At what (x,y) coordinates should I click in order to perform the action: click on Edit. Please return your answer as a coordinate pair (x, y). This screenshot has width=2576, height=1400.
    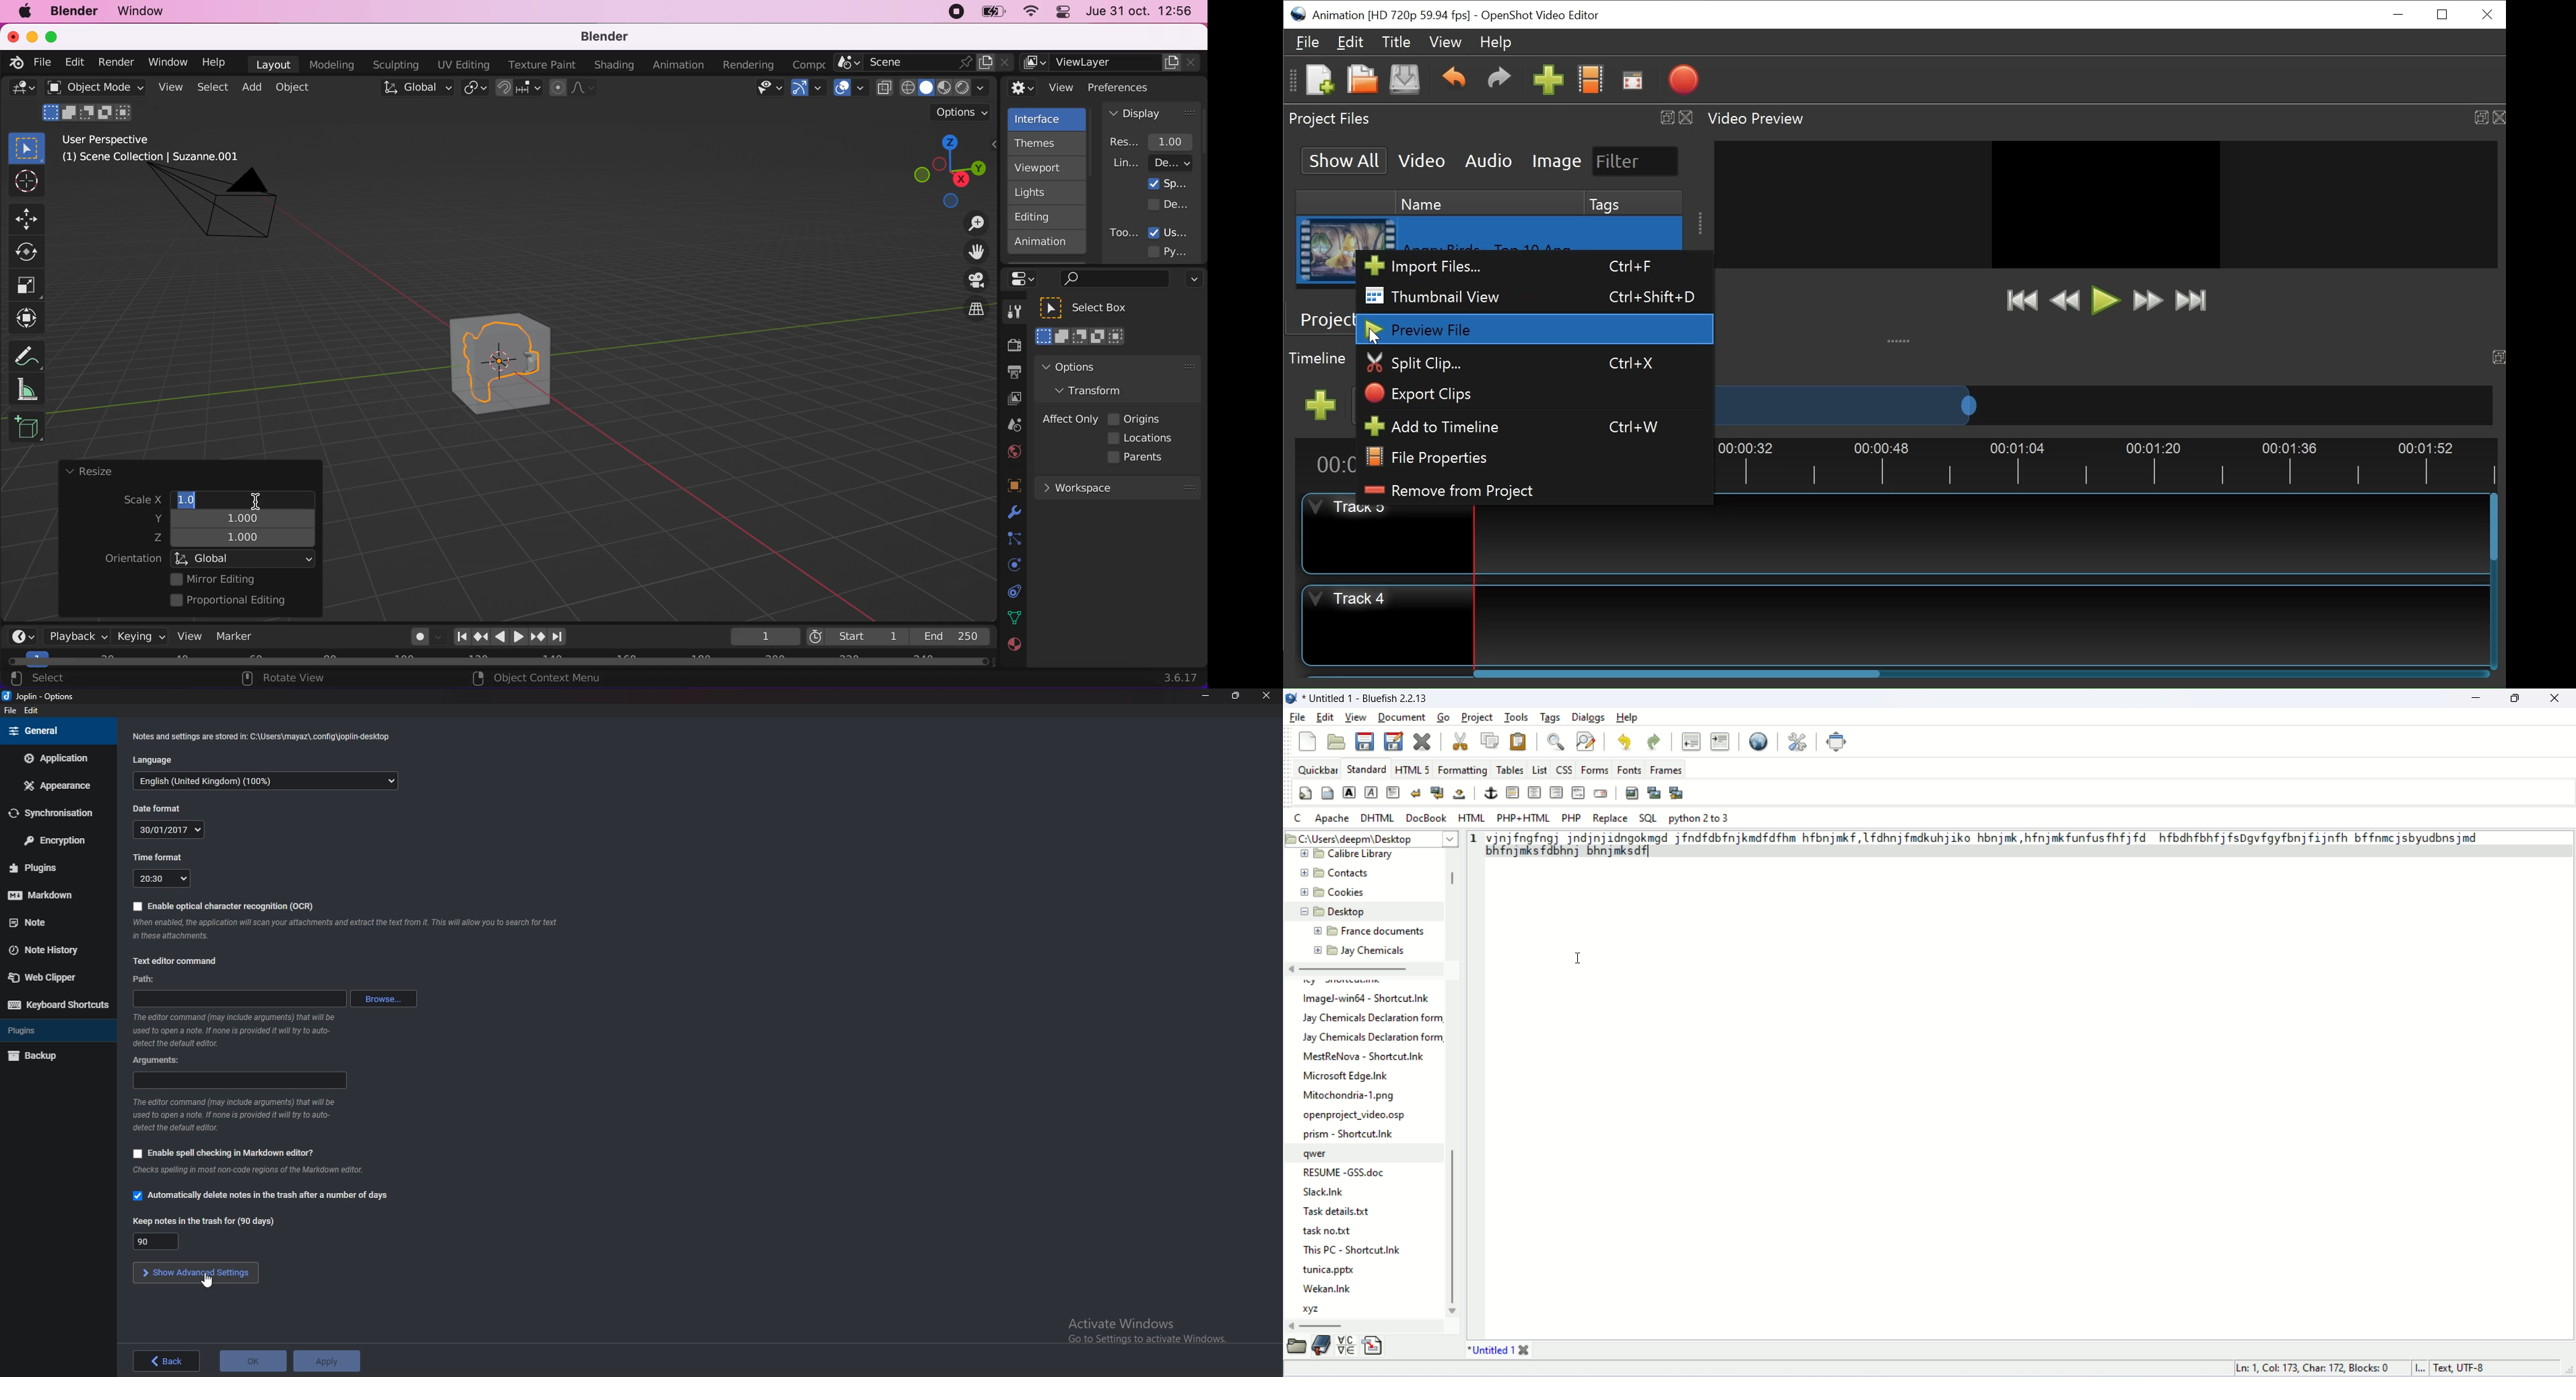
    Looking at the image, I should click on (32, 711).